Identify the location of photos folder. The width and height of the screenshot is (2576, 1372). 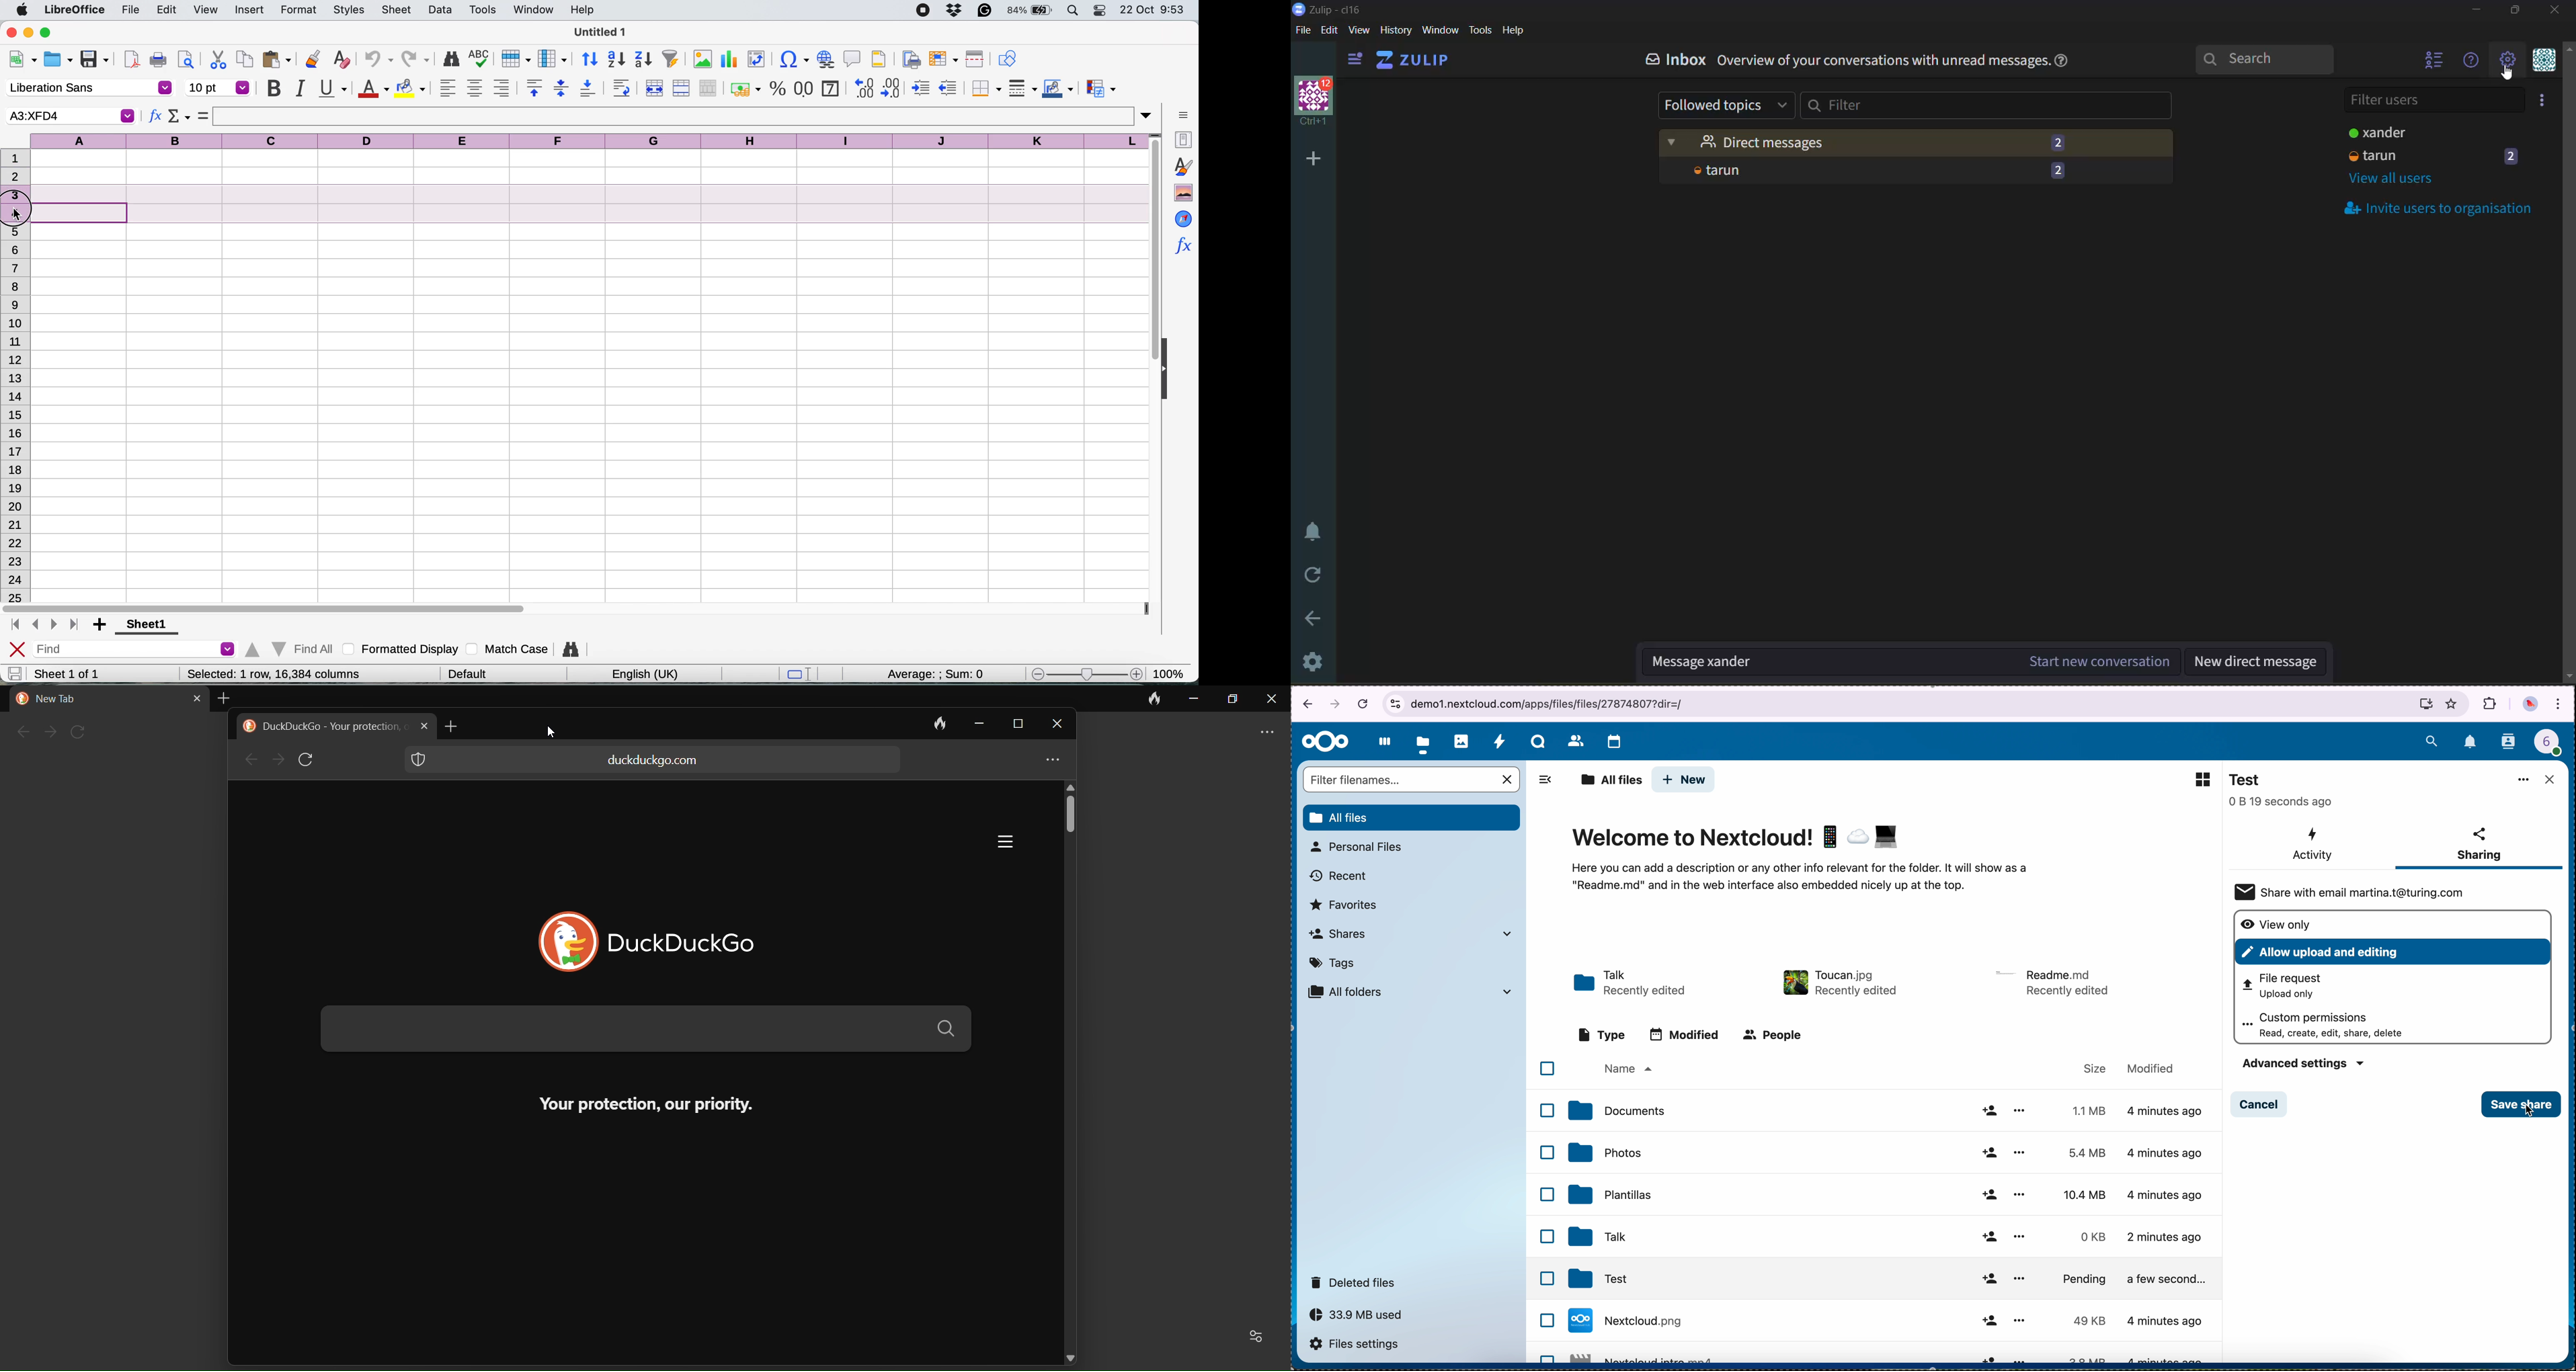
(1890, 1153).